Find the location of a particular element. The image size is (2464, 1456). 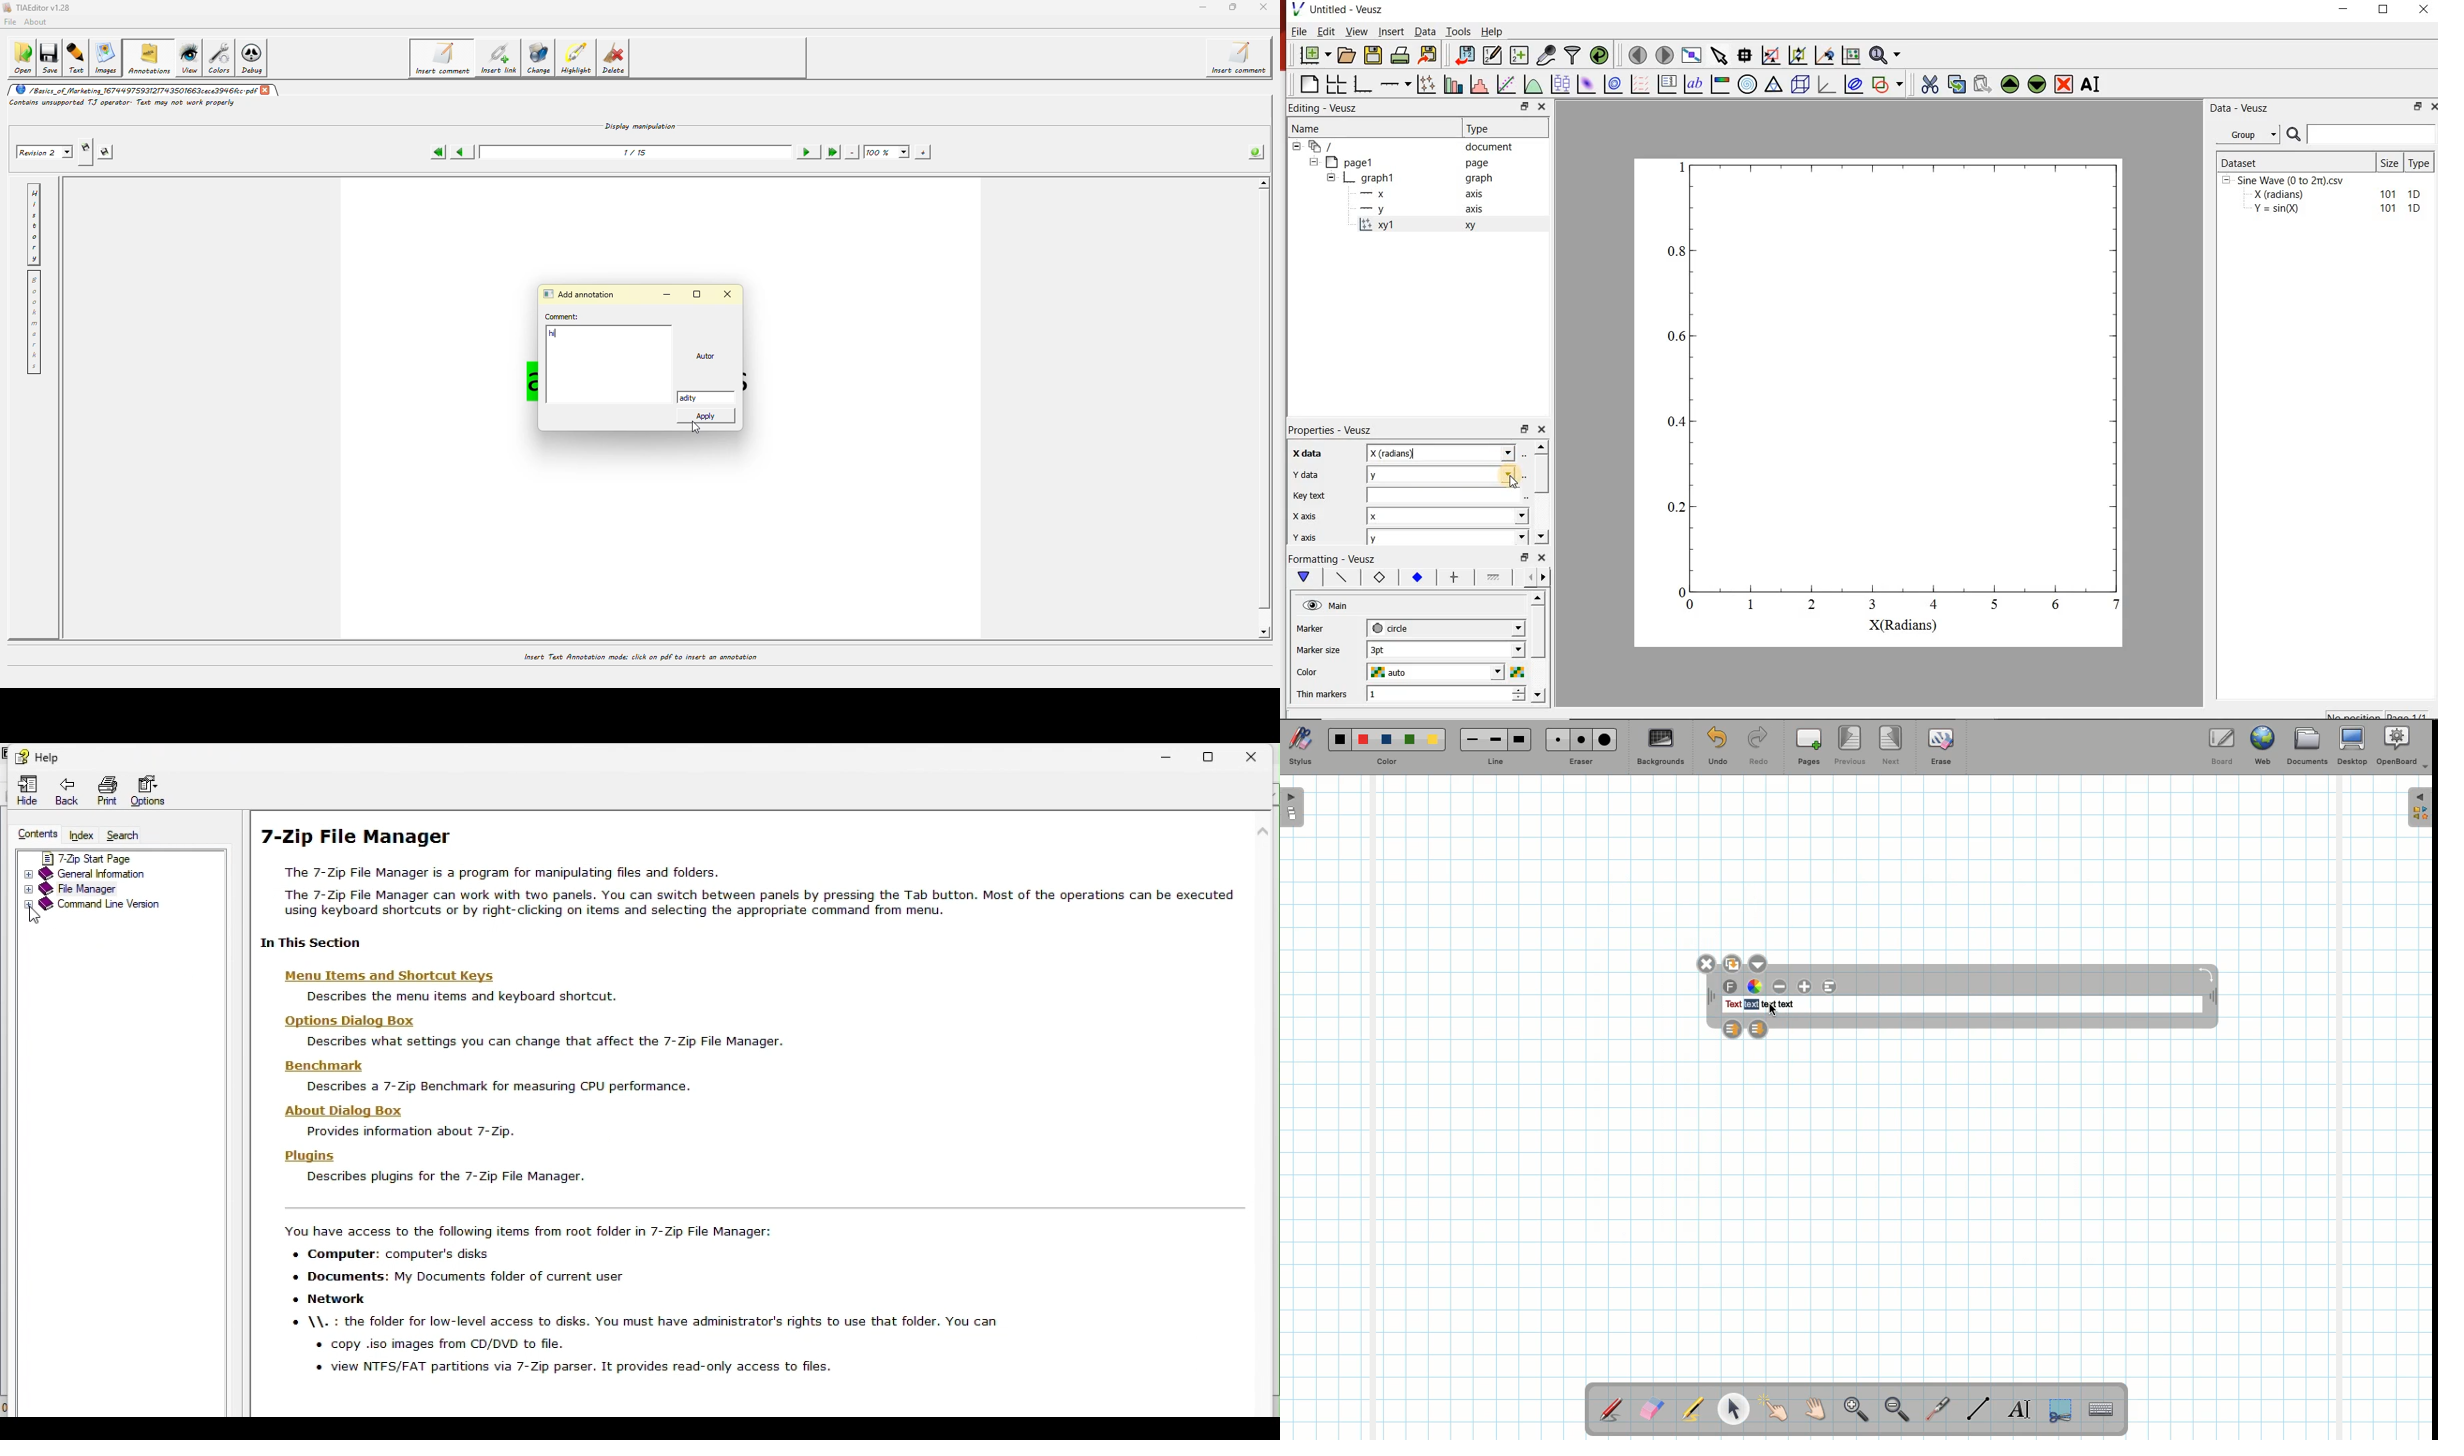

Size is located at coordinates (2391, 162).